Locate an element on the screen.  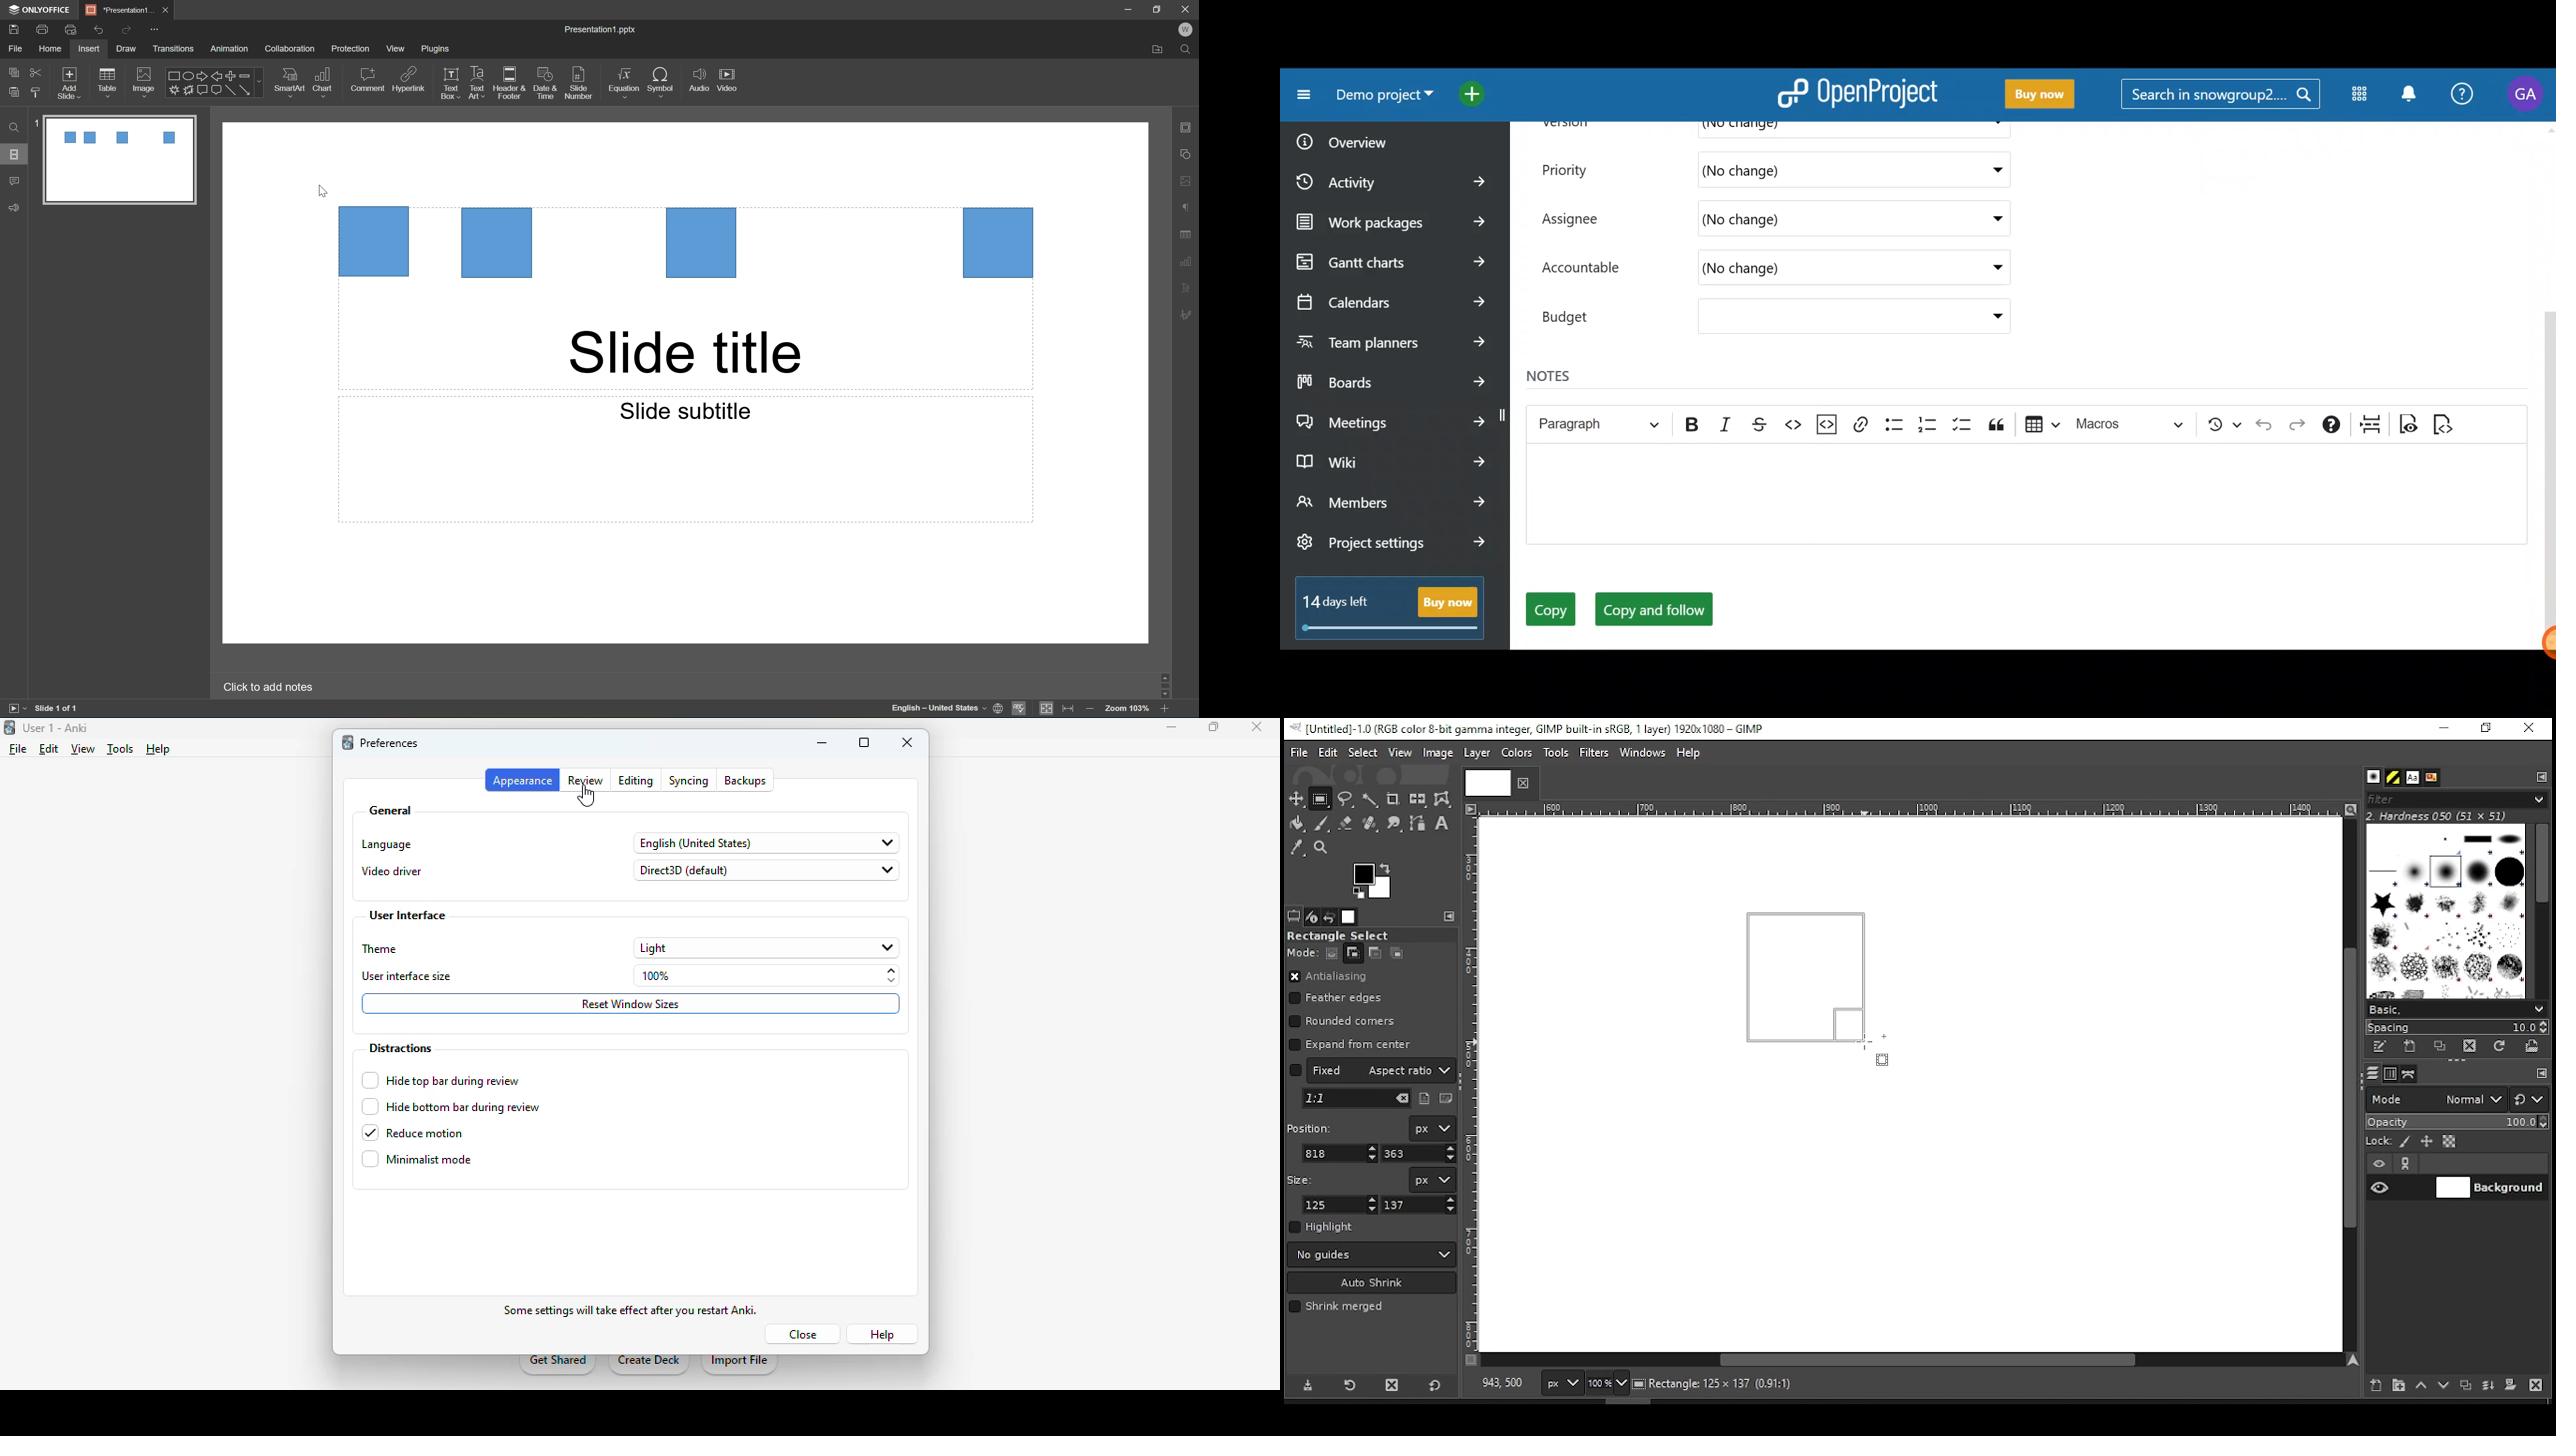
pattern is located at coordinates (2394, 778).